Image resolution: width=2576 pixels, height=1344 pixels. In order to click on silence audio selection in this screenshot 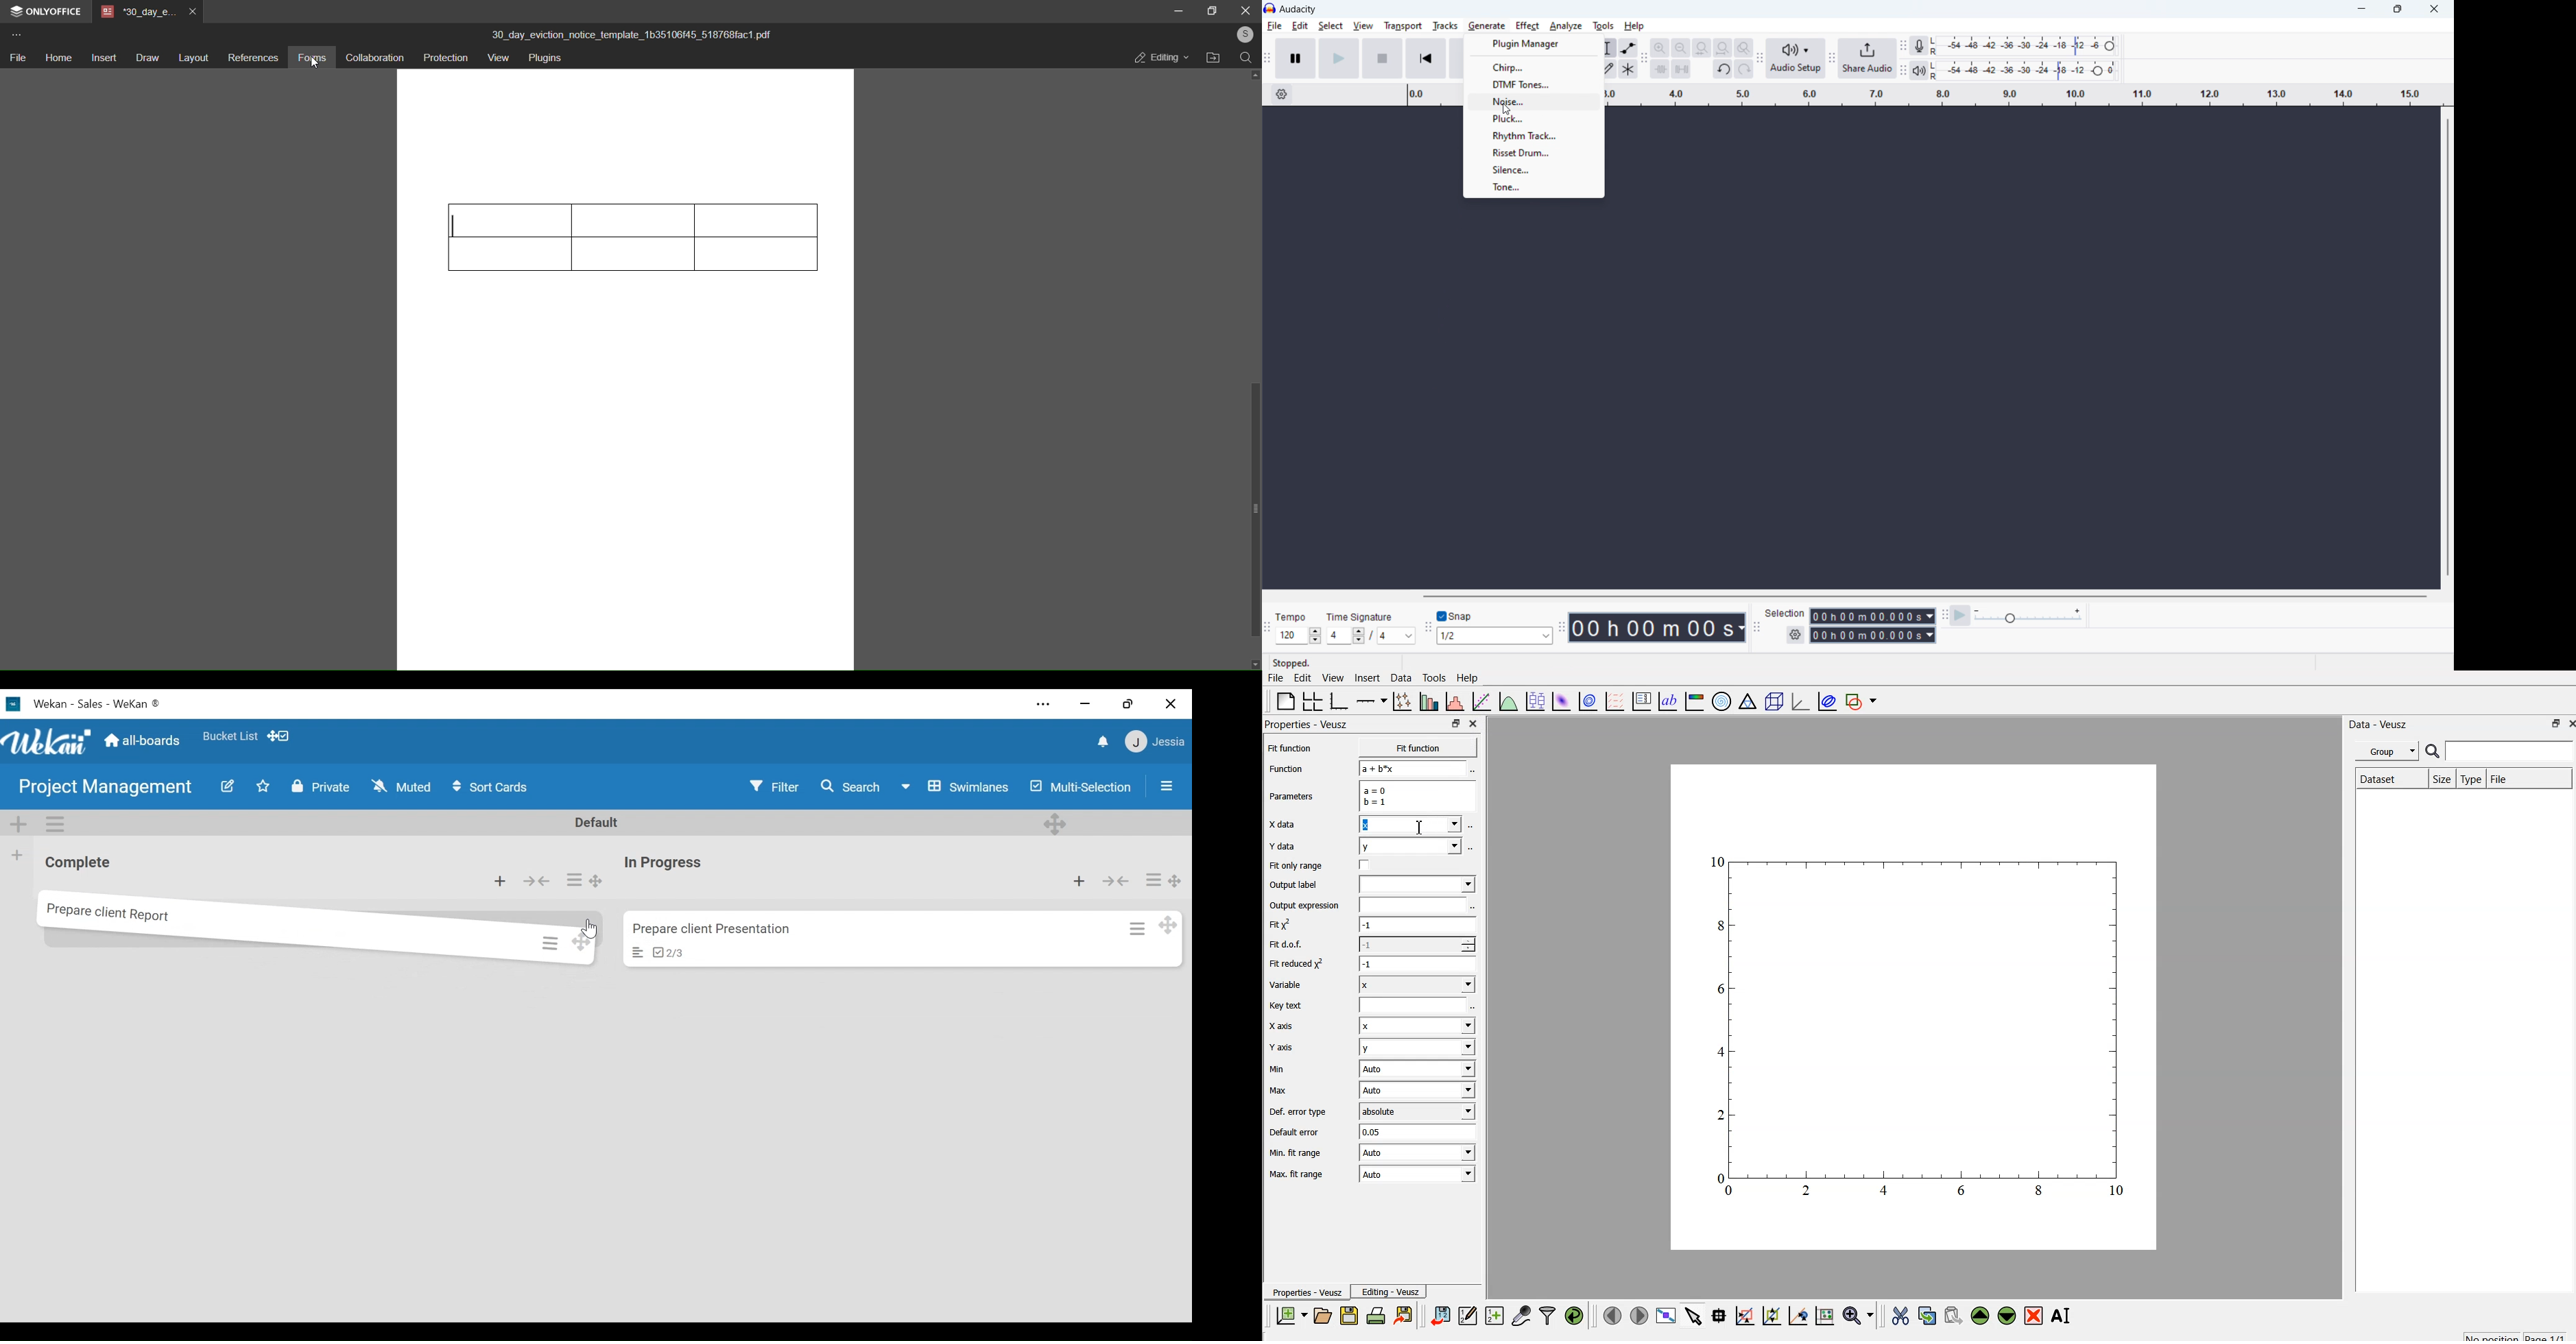, I will do `click(1681, 68)`.